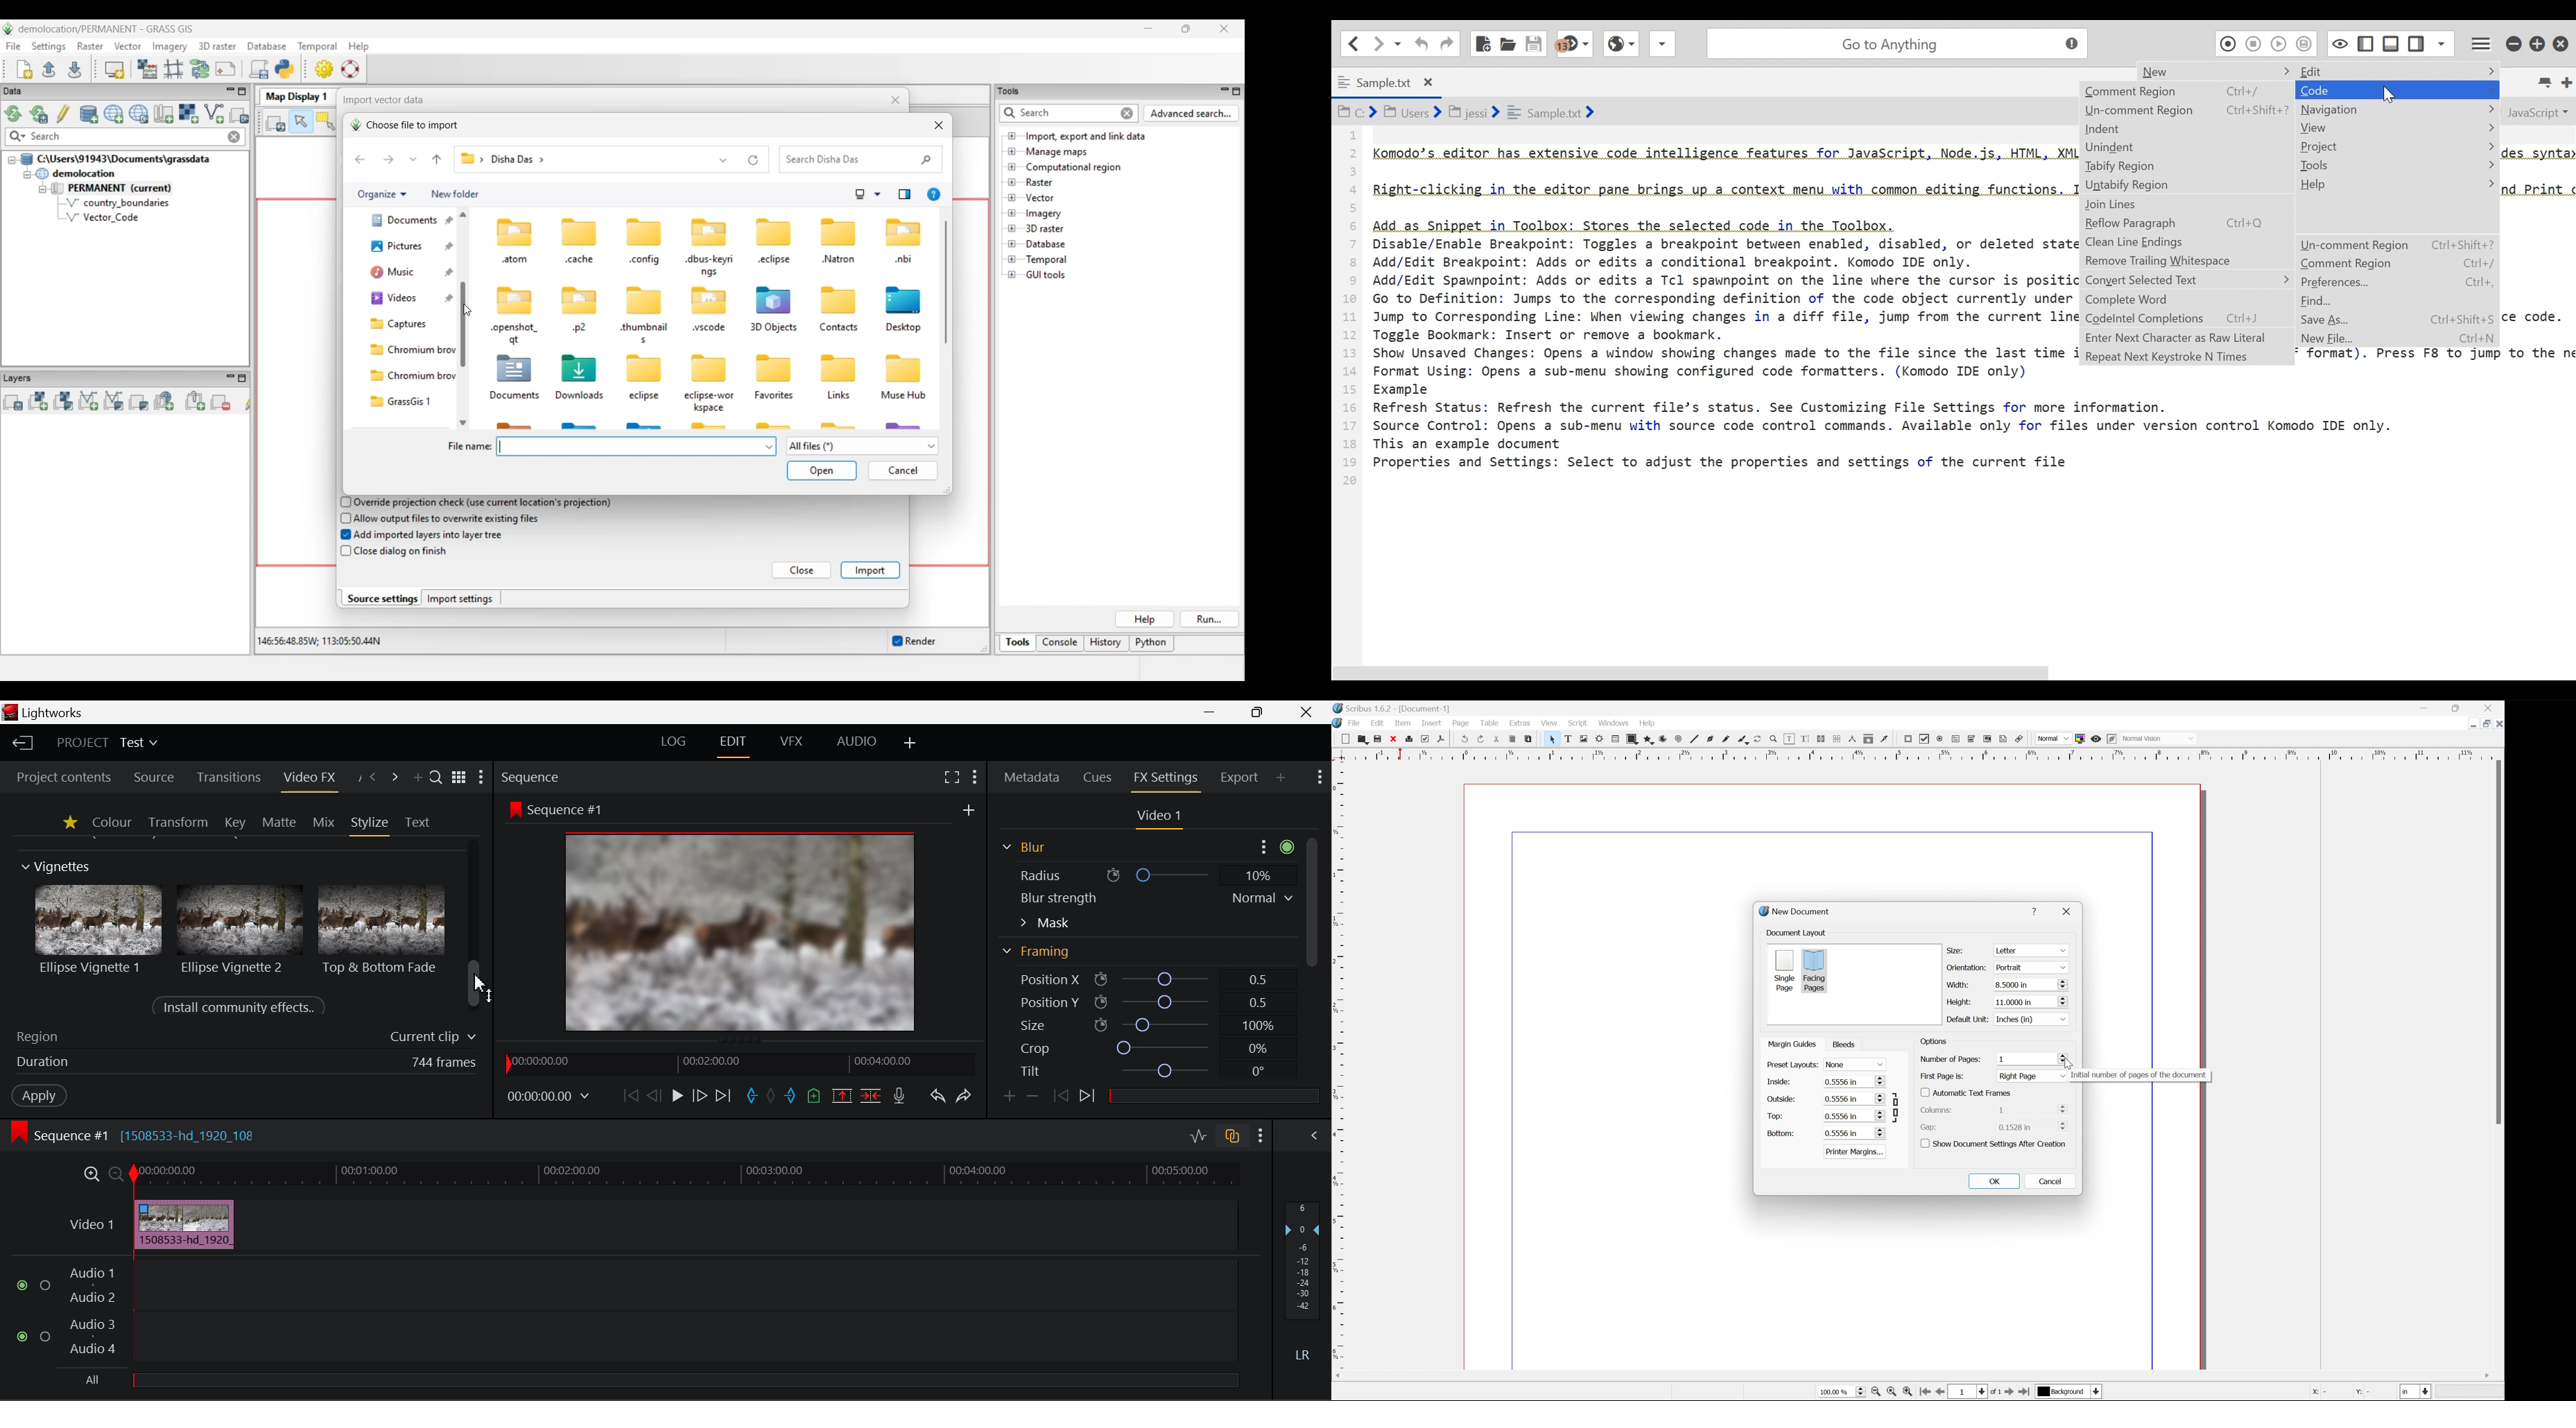 The height and width of the screenshot is (1428, 2576). Describe the element at coordinates (138, 1134) in the screenshot. I see `Sequence #1 Edit Timeline` at that location.